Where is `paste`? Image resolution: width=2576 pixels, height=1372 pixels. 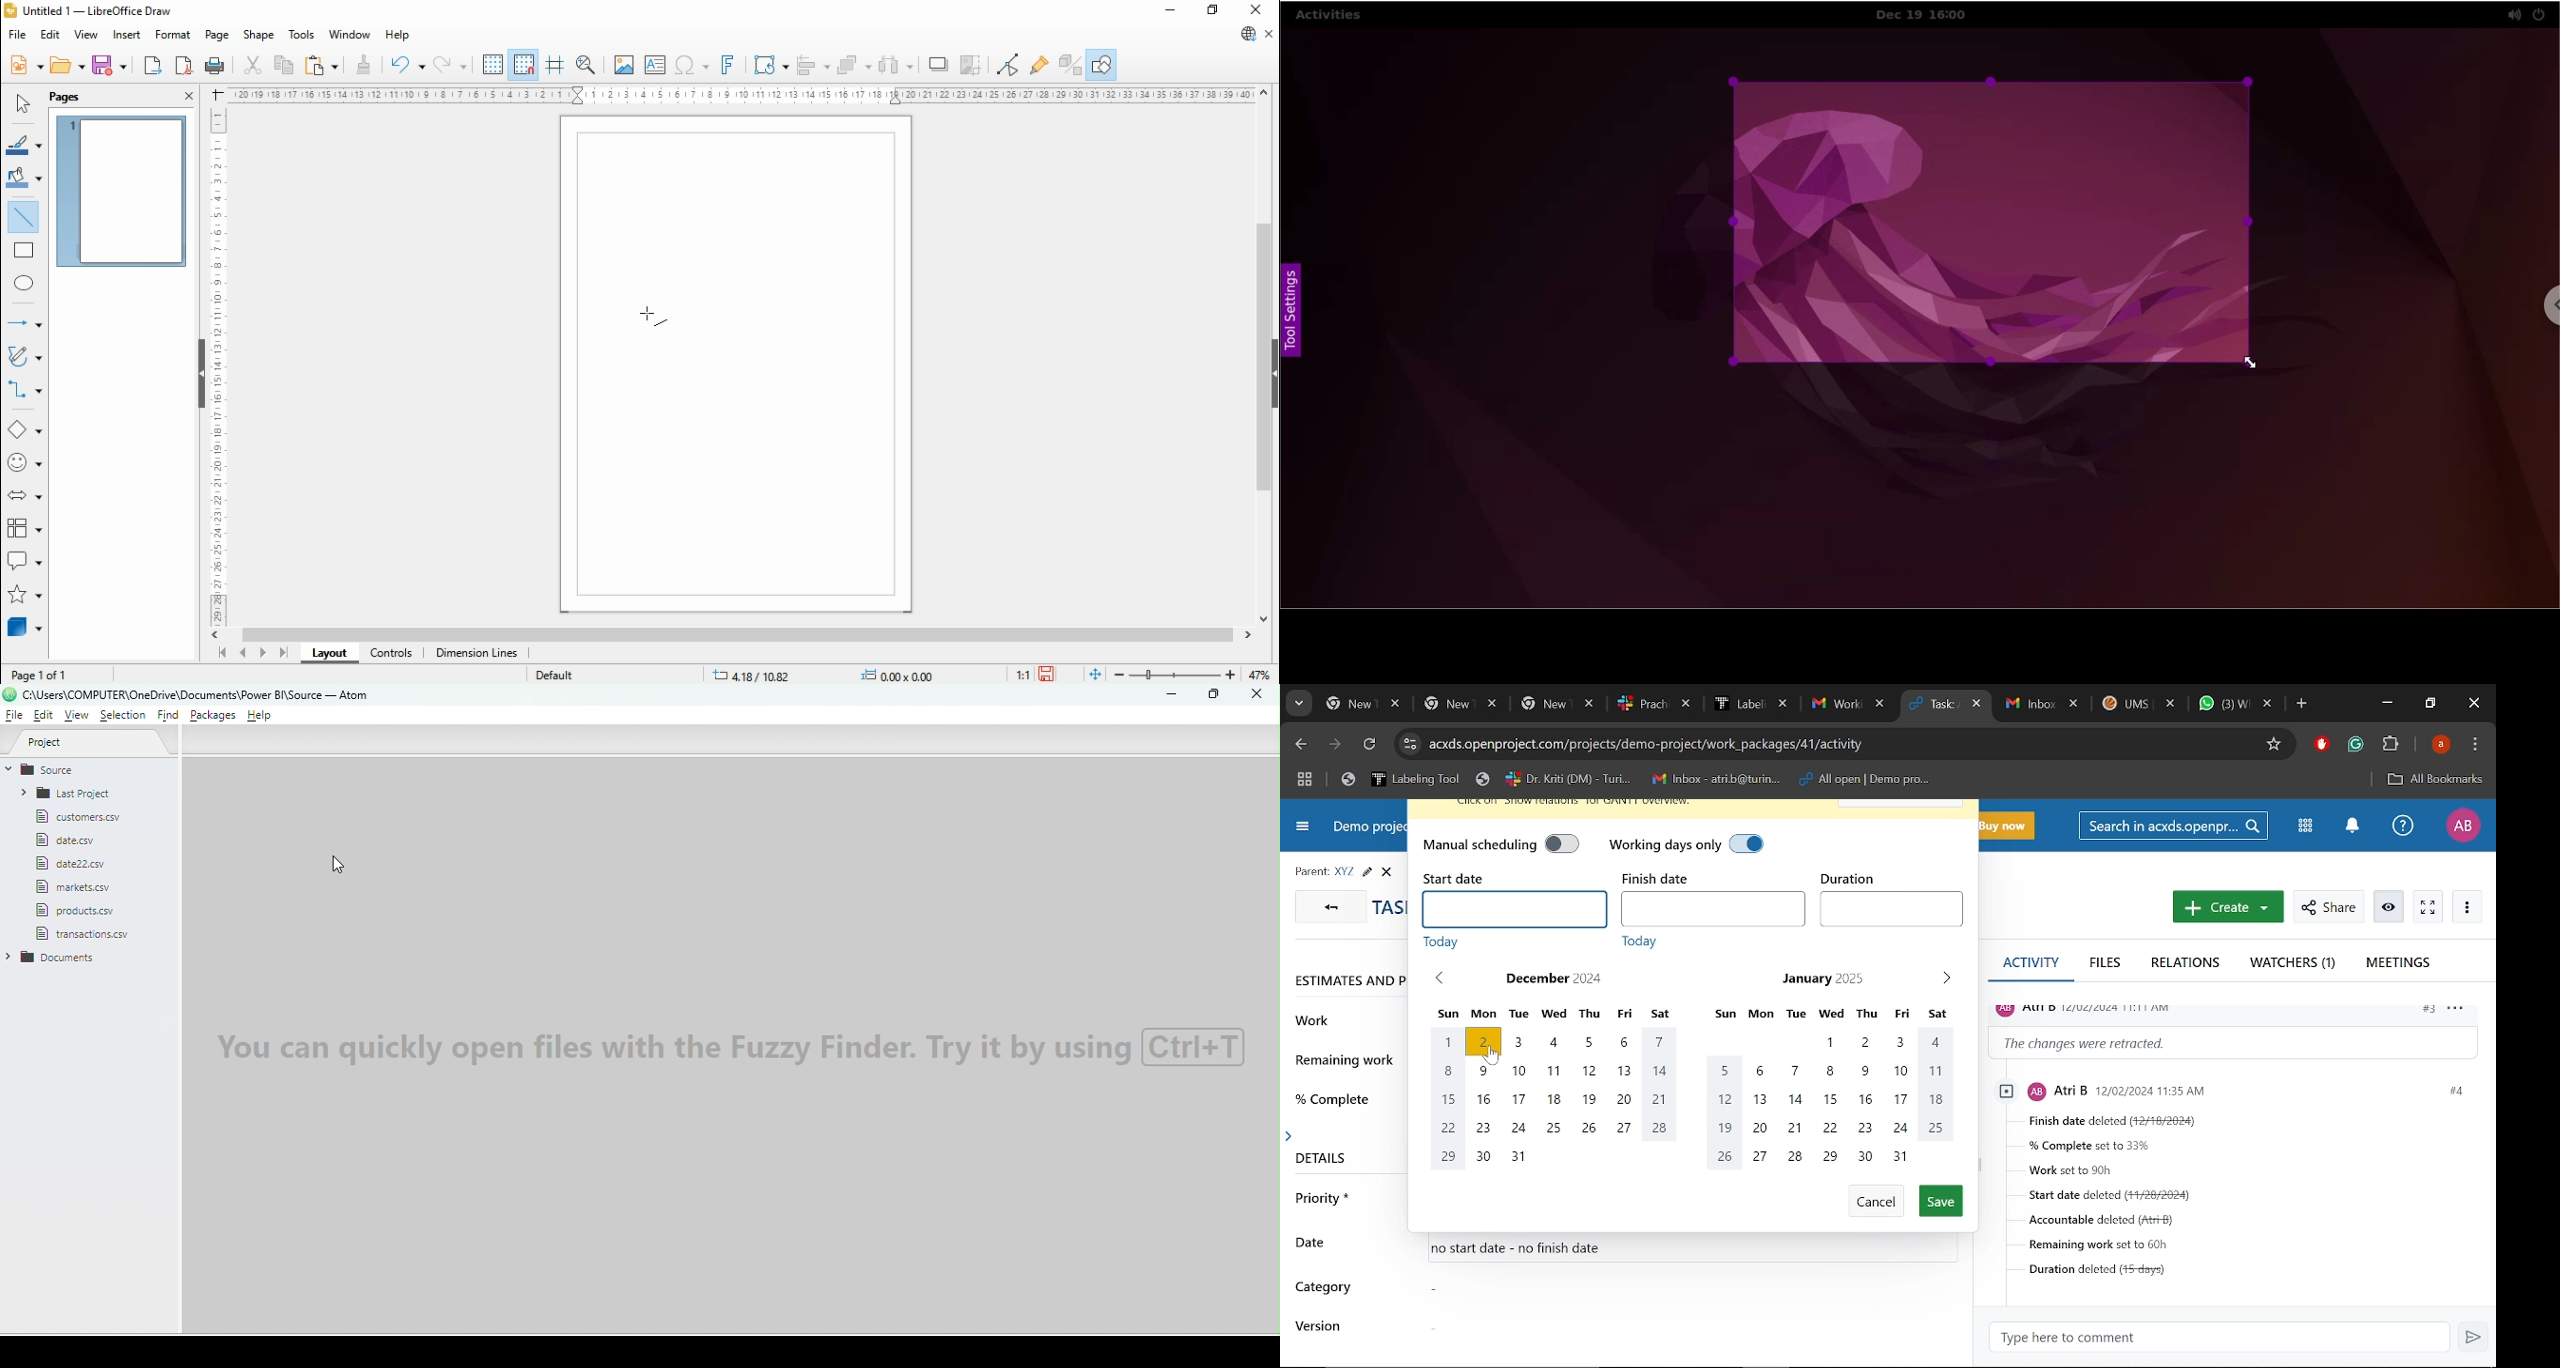
paste is located at coordinates (322, 64).